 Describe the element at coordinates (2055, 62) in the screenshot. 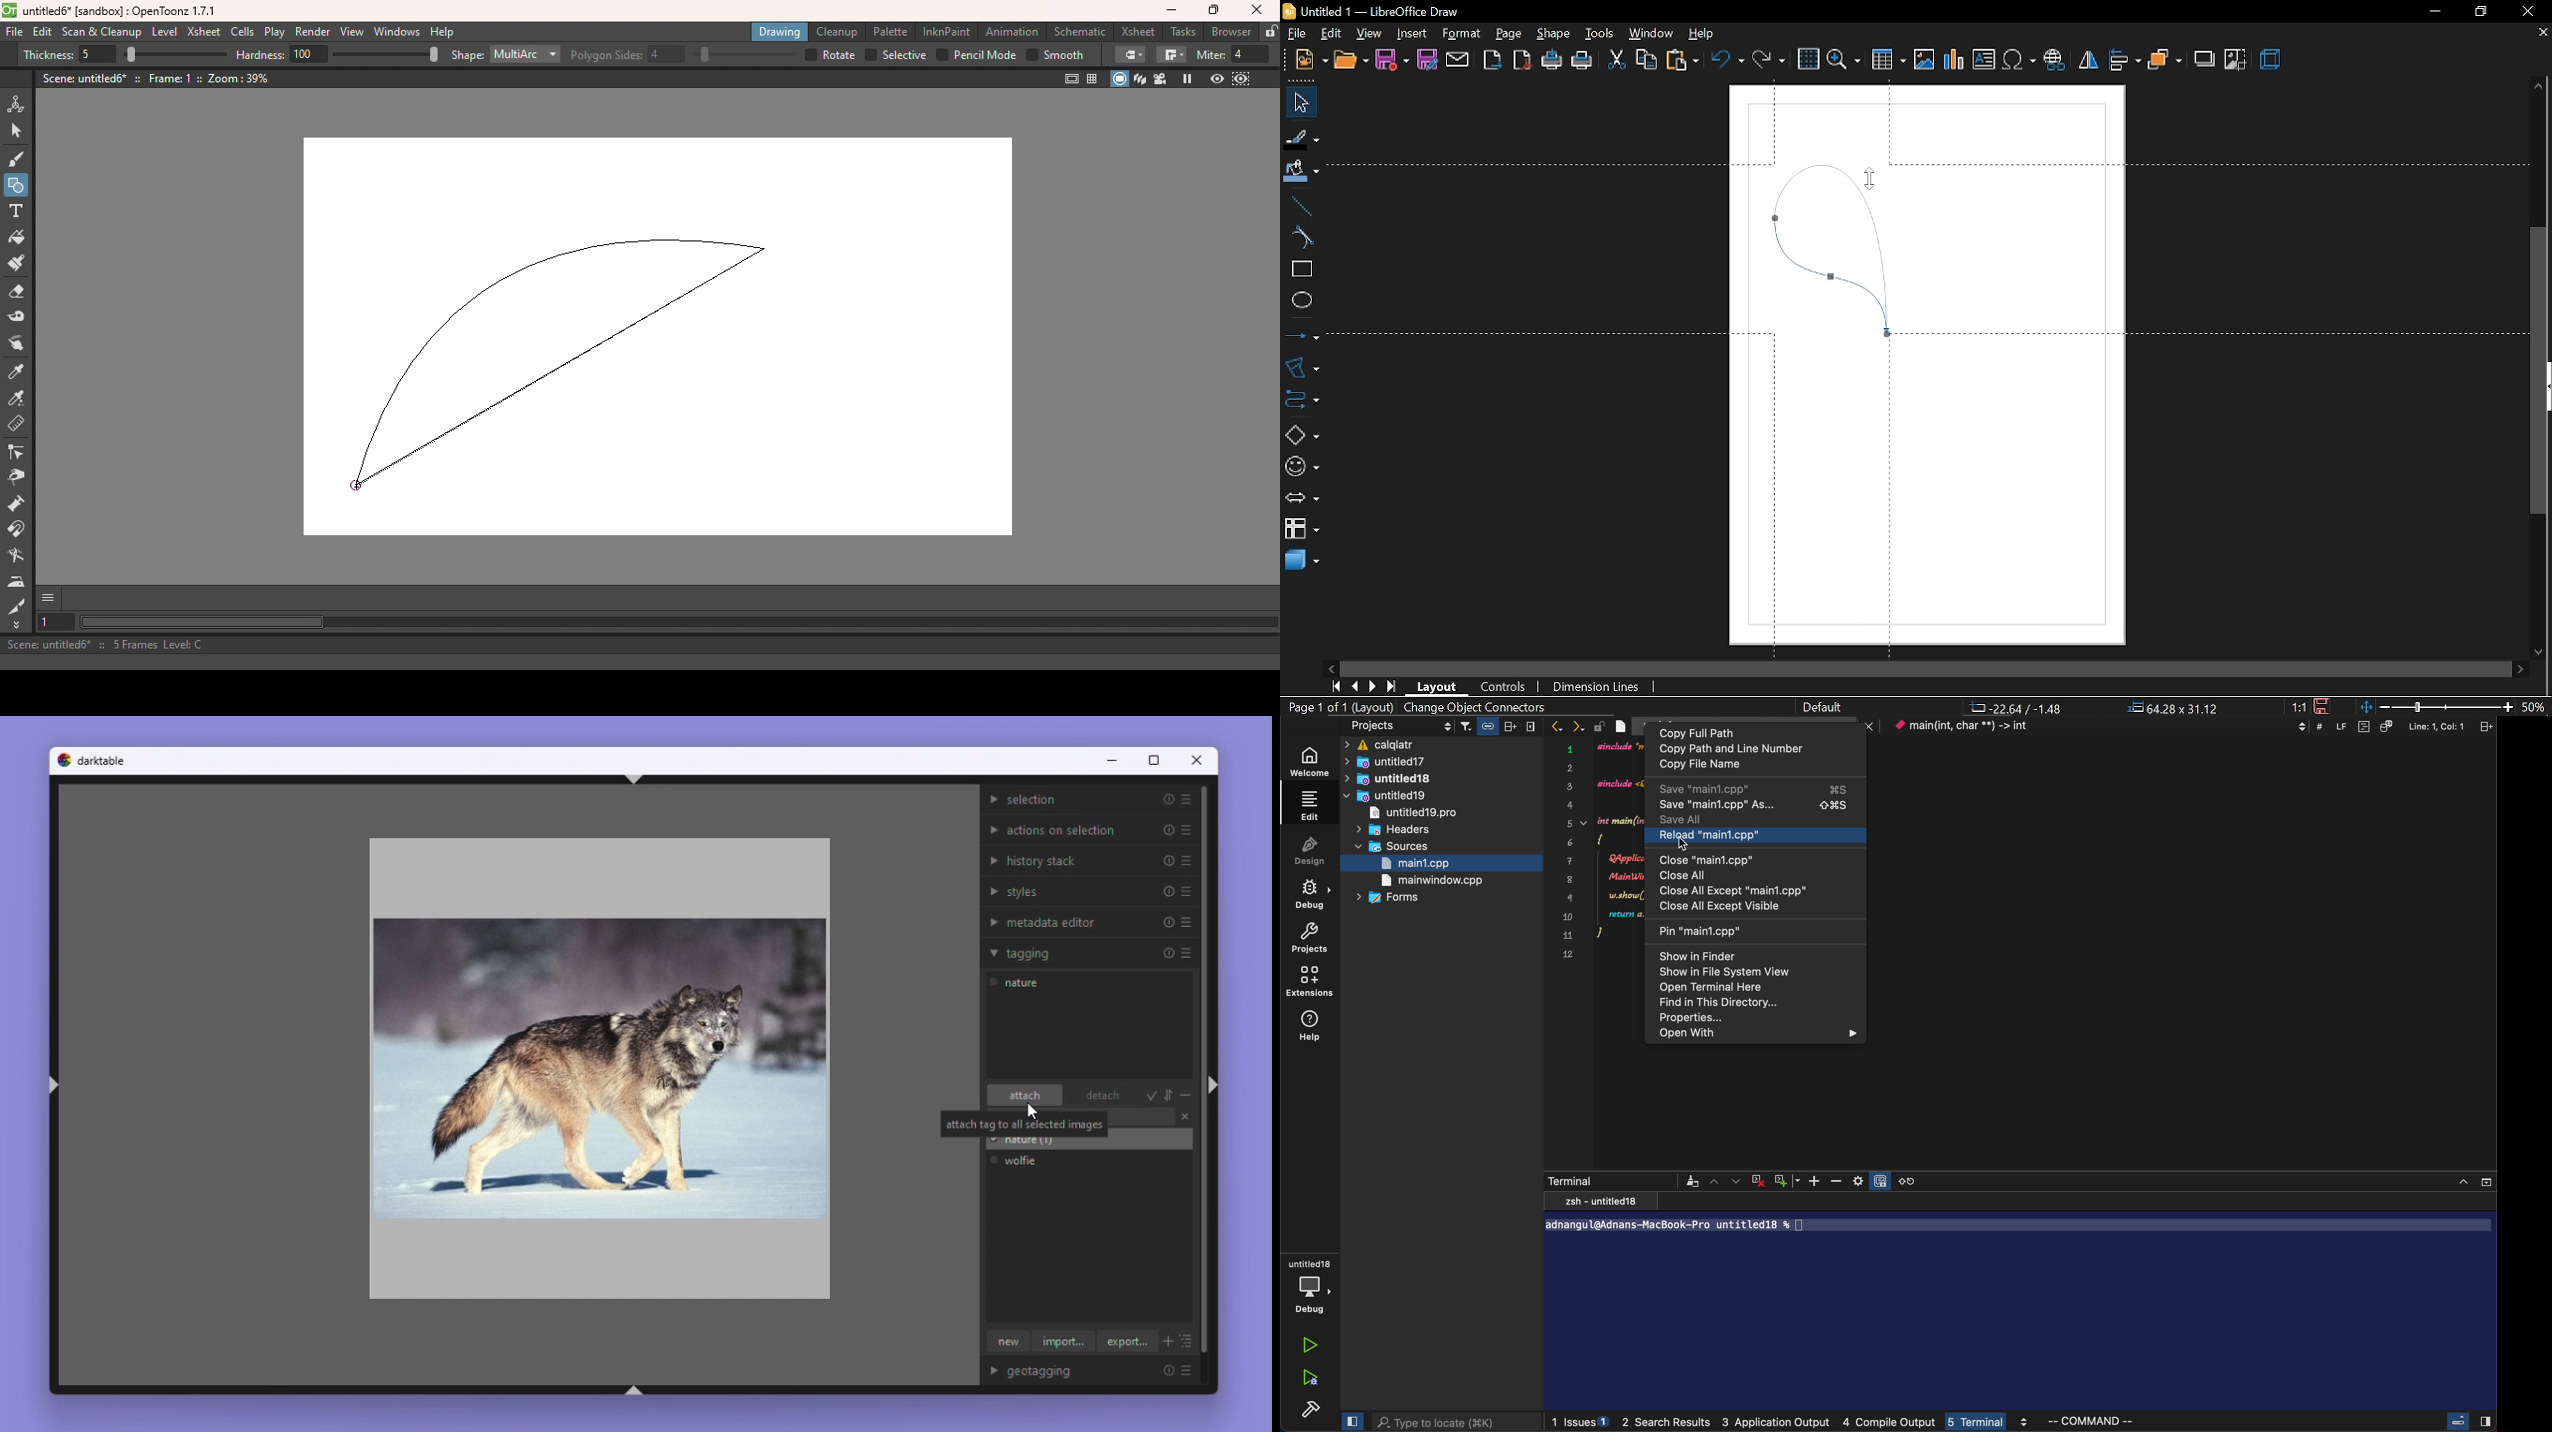

I see `Insert hyperlink` at that location.